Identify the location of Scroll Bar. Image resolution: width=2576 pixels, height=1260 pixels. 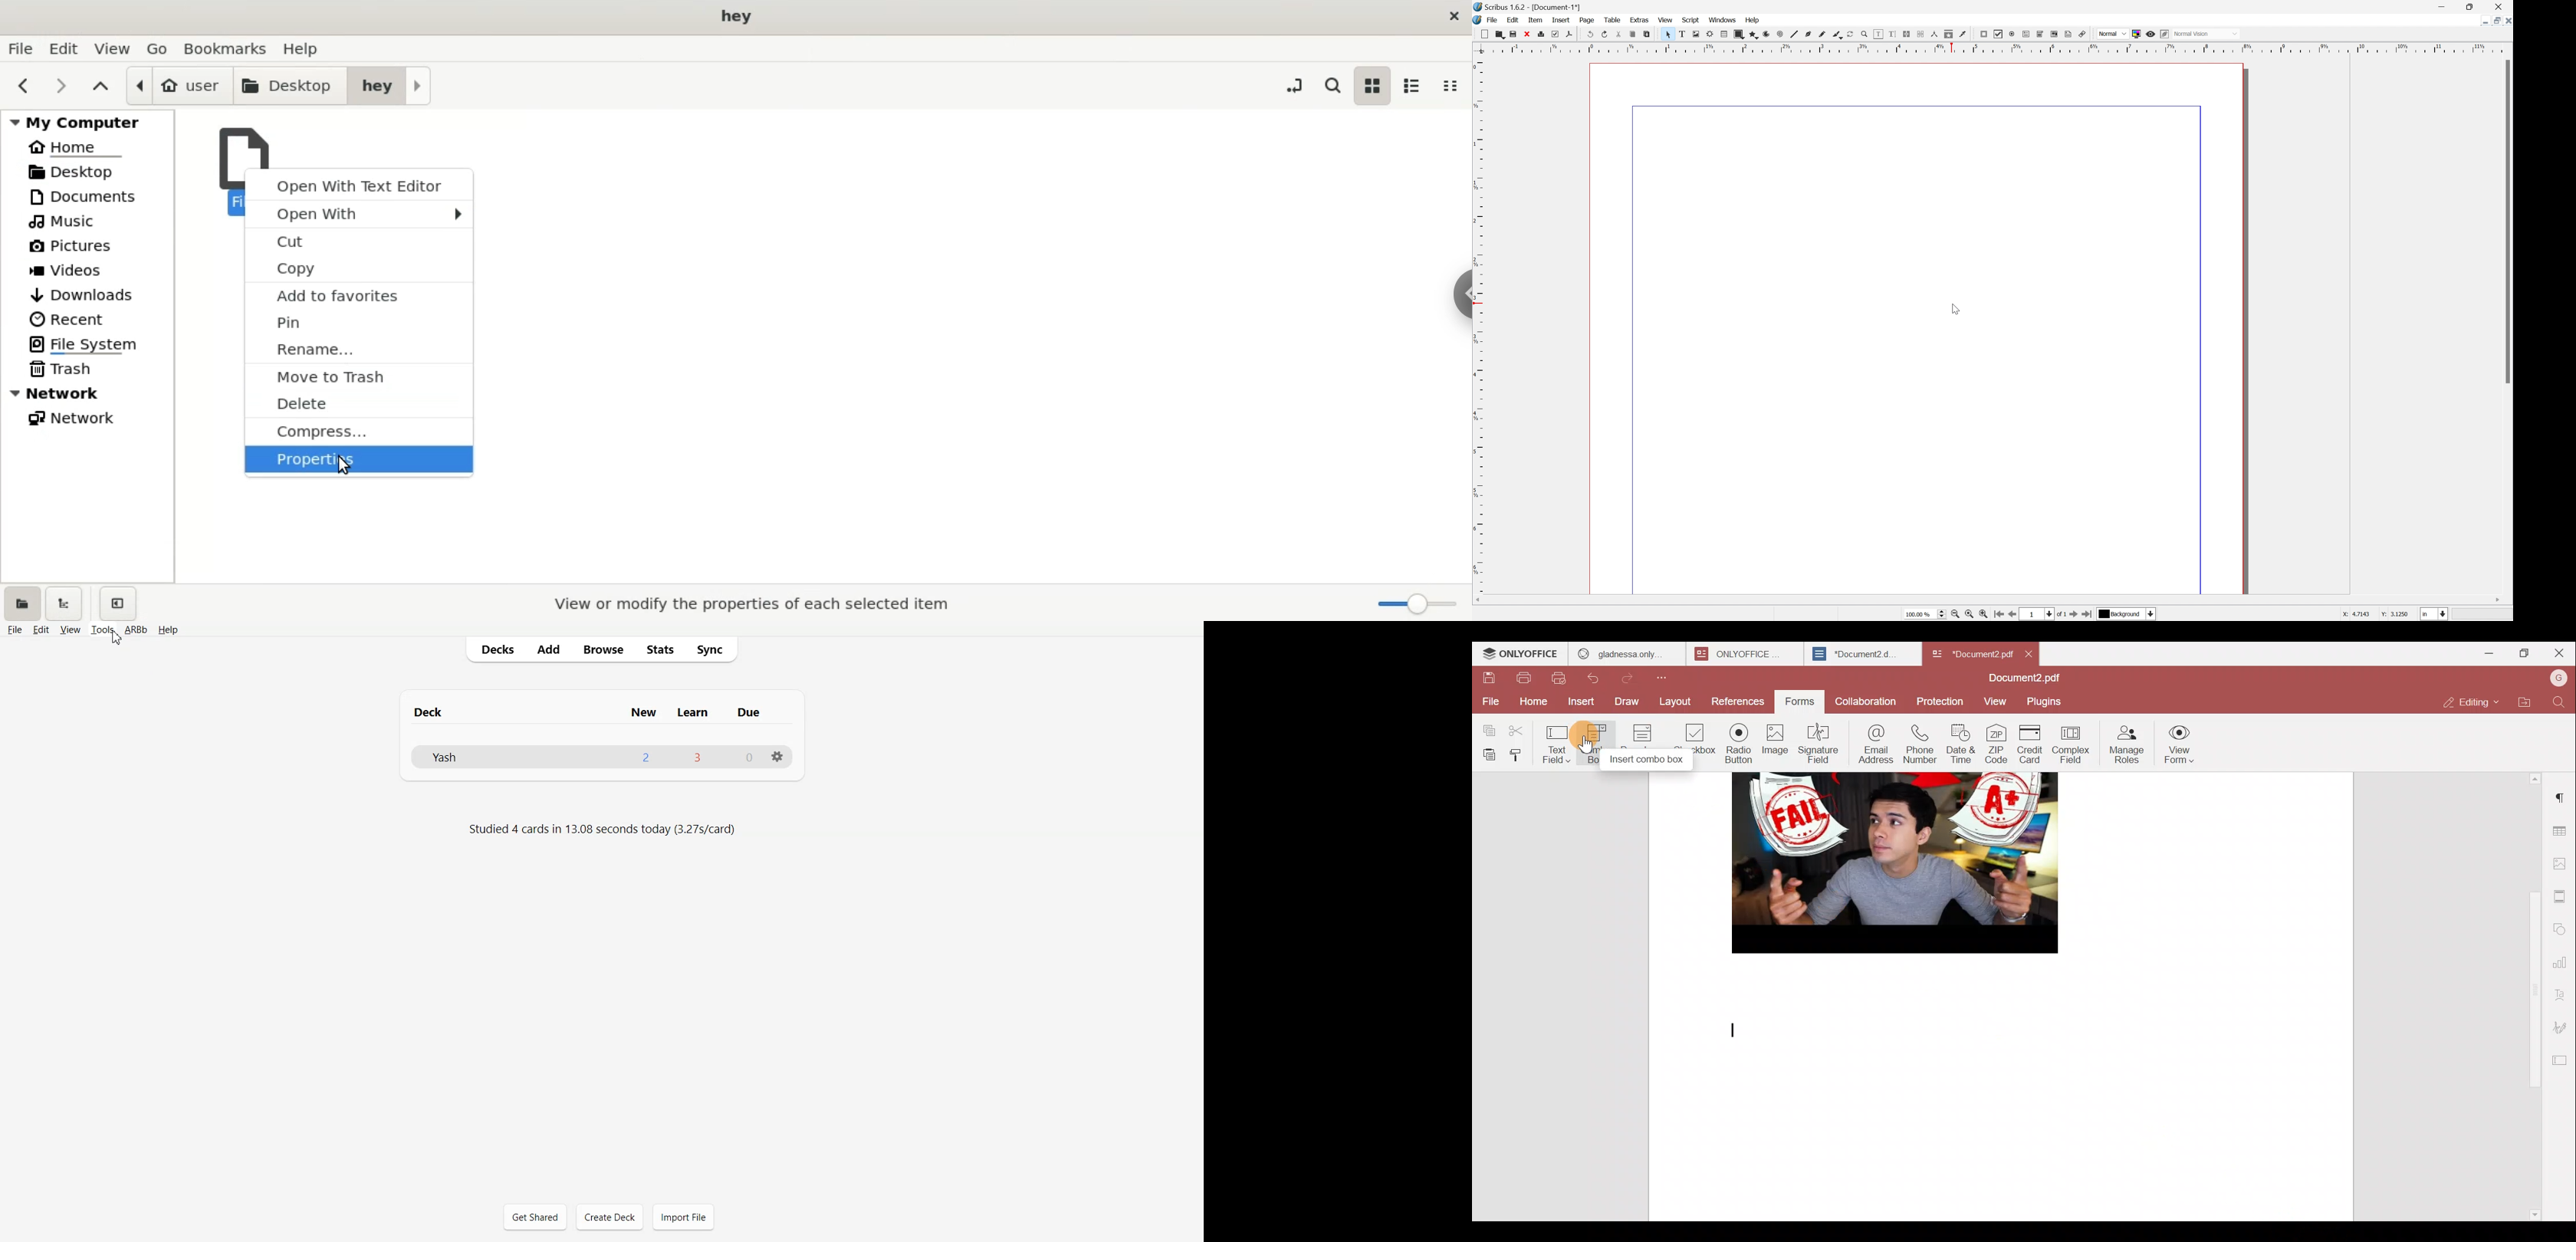
(2507, 221).